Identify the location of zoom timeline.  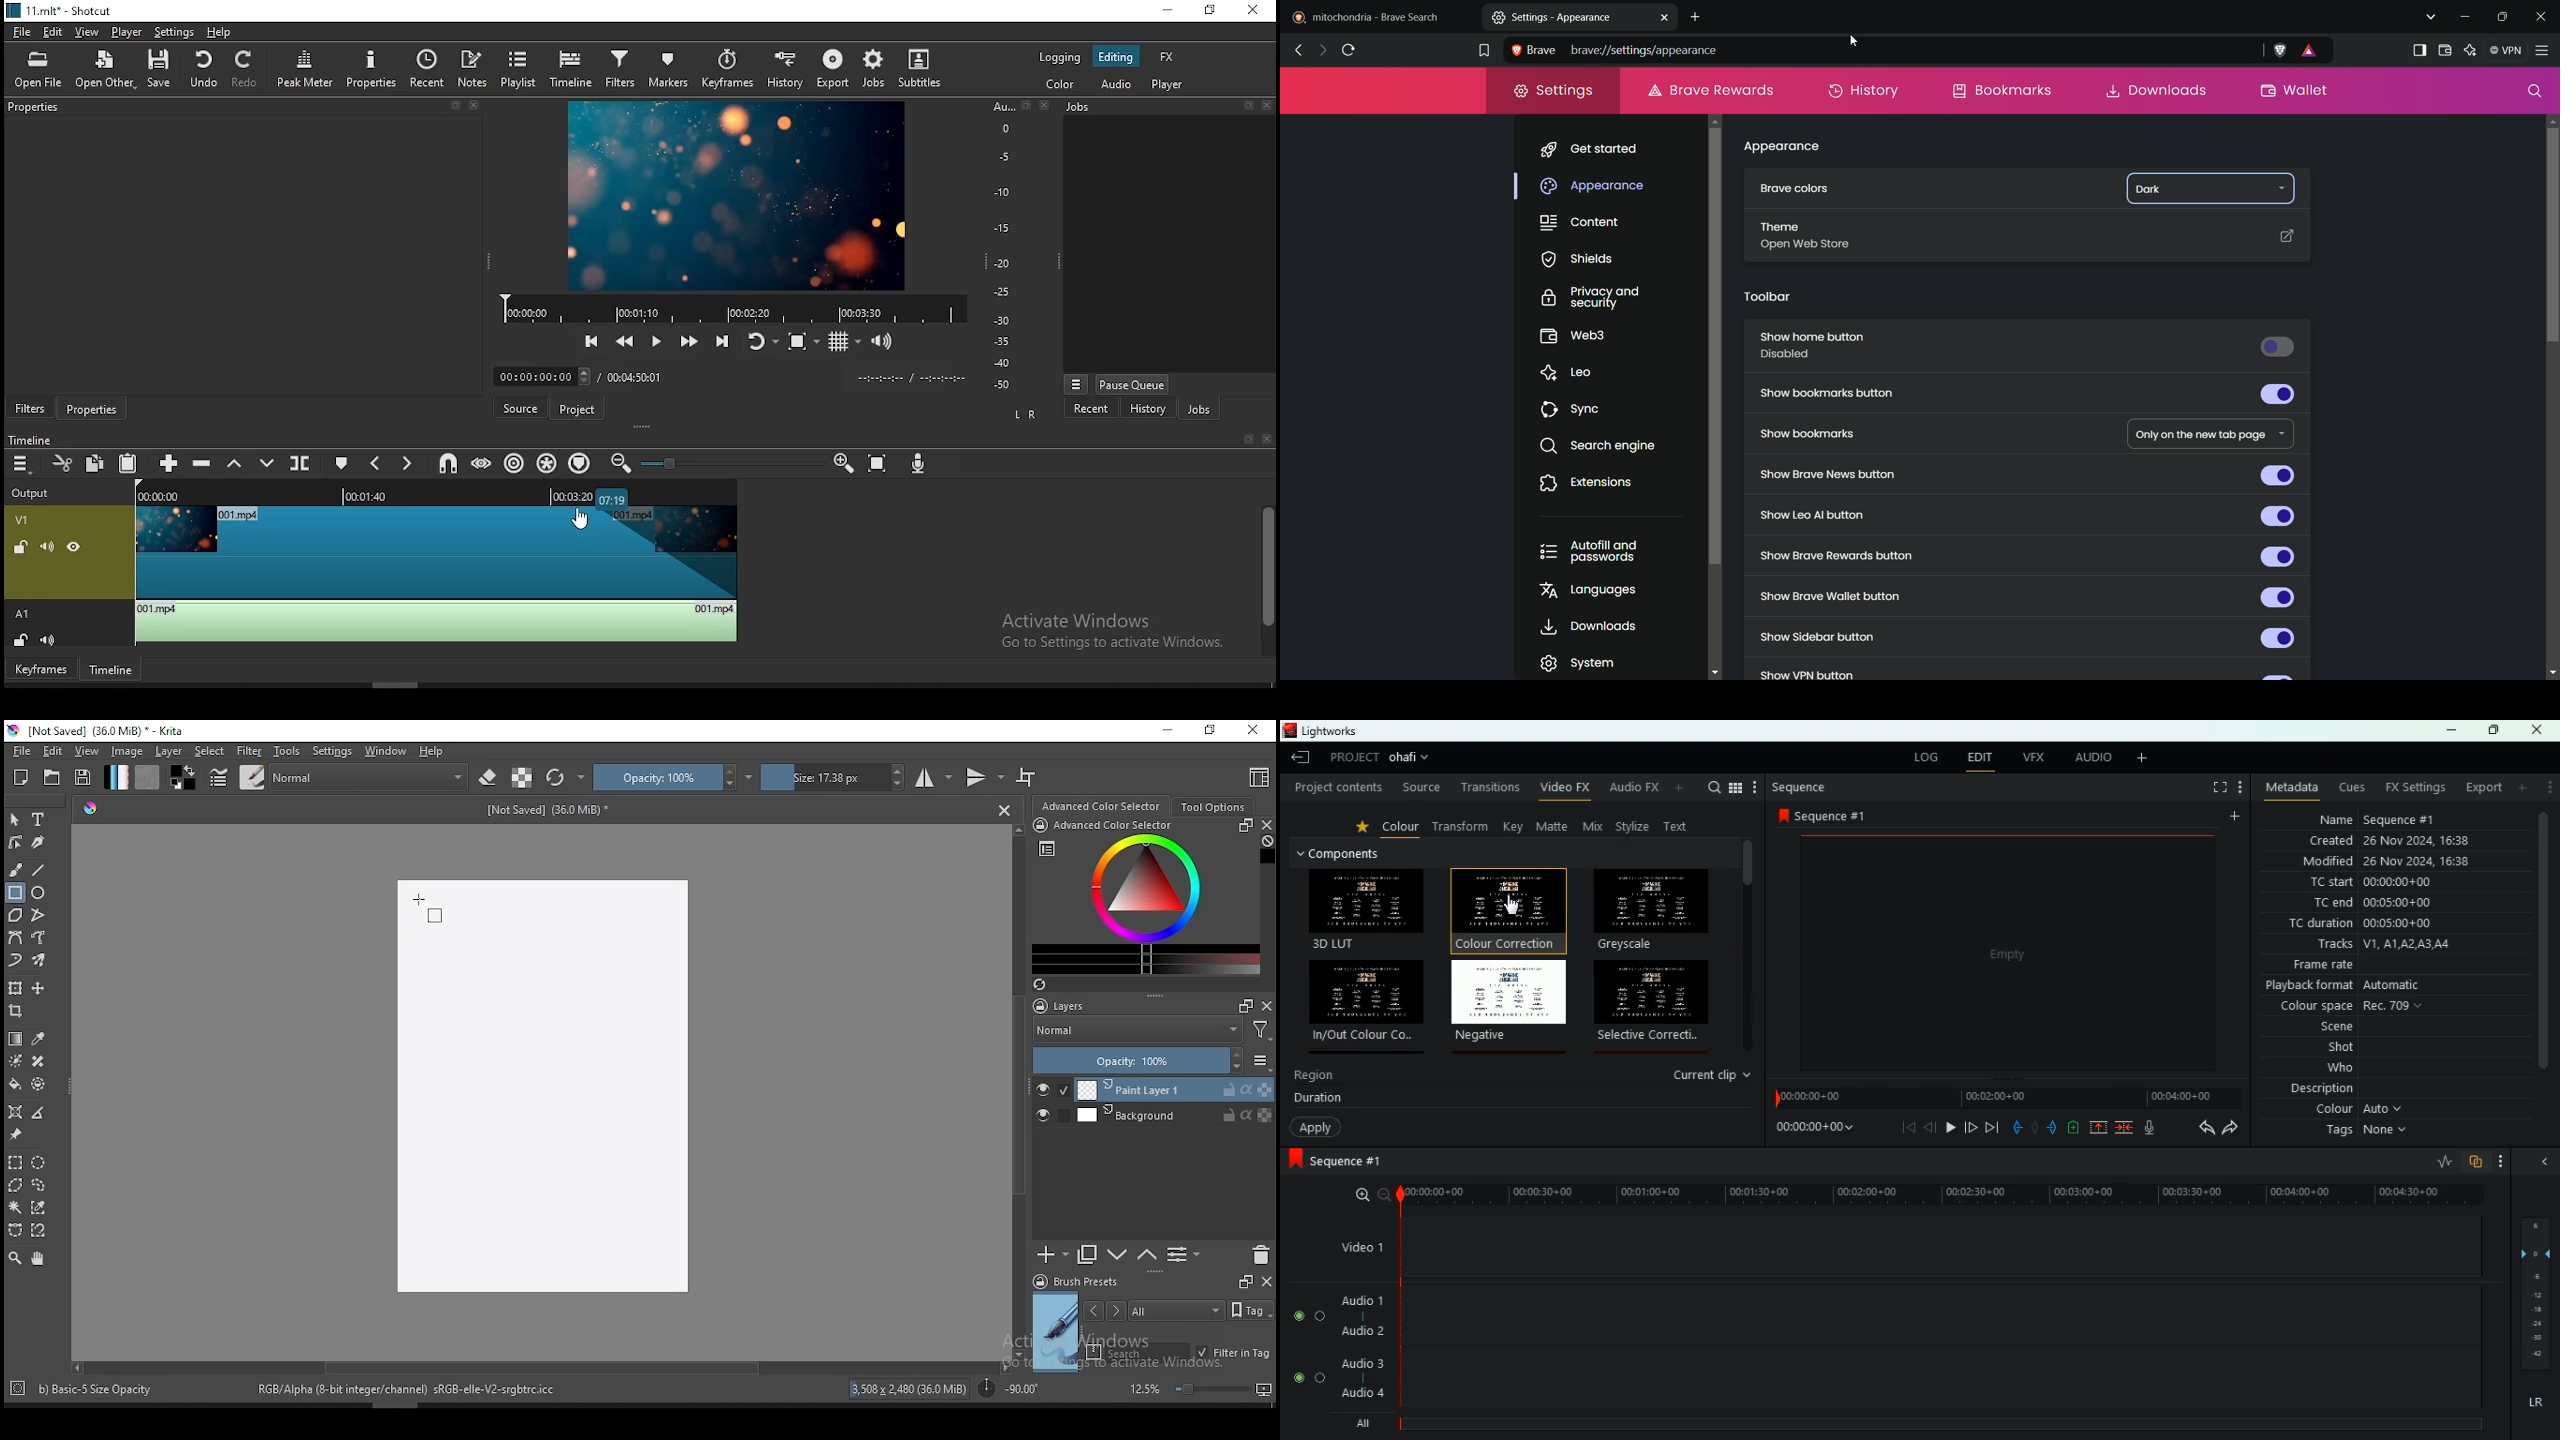
(843, 463).